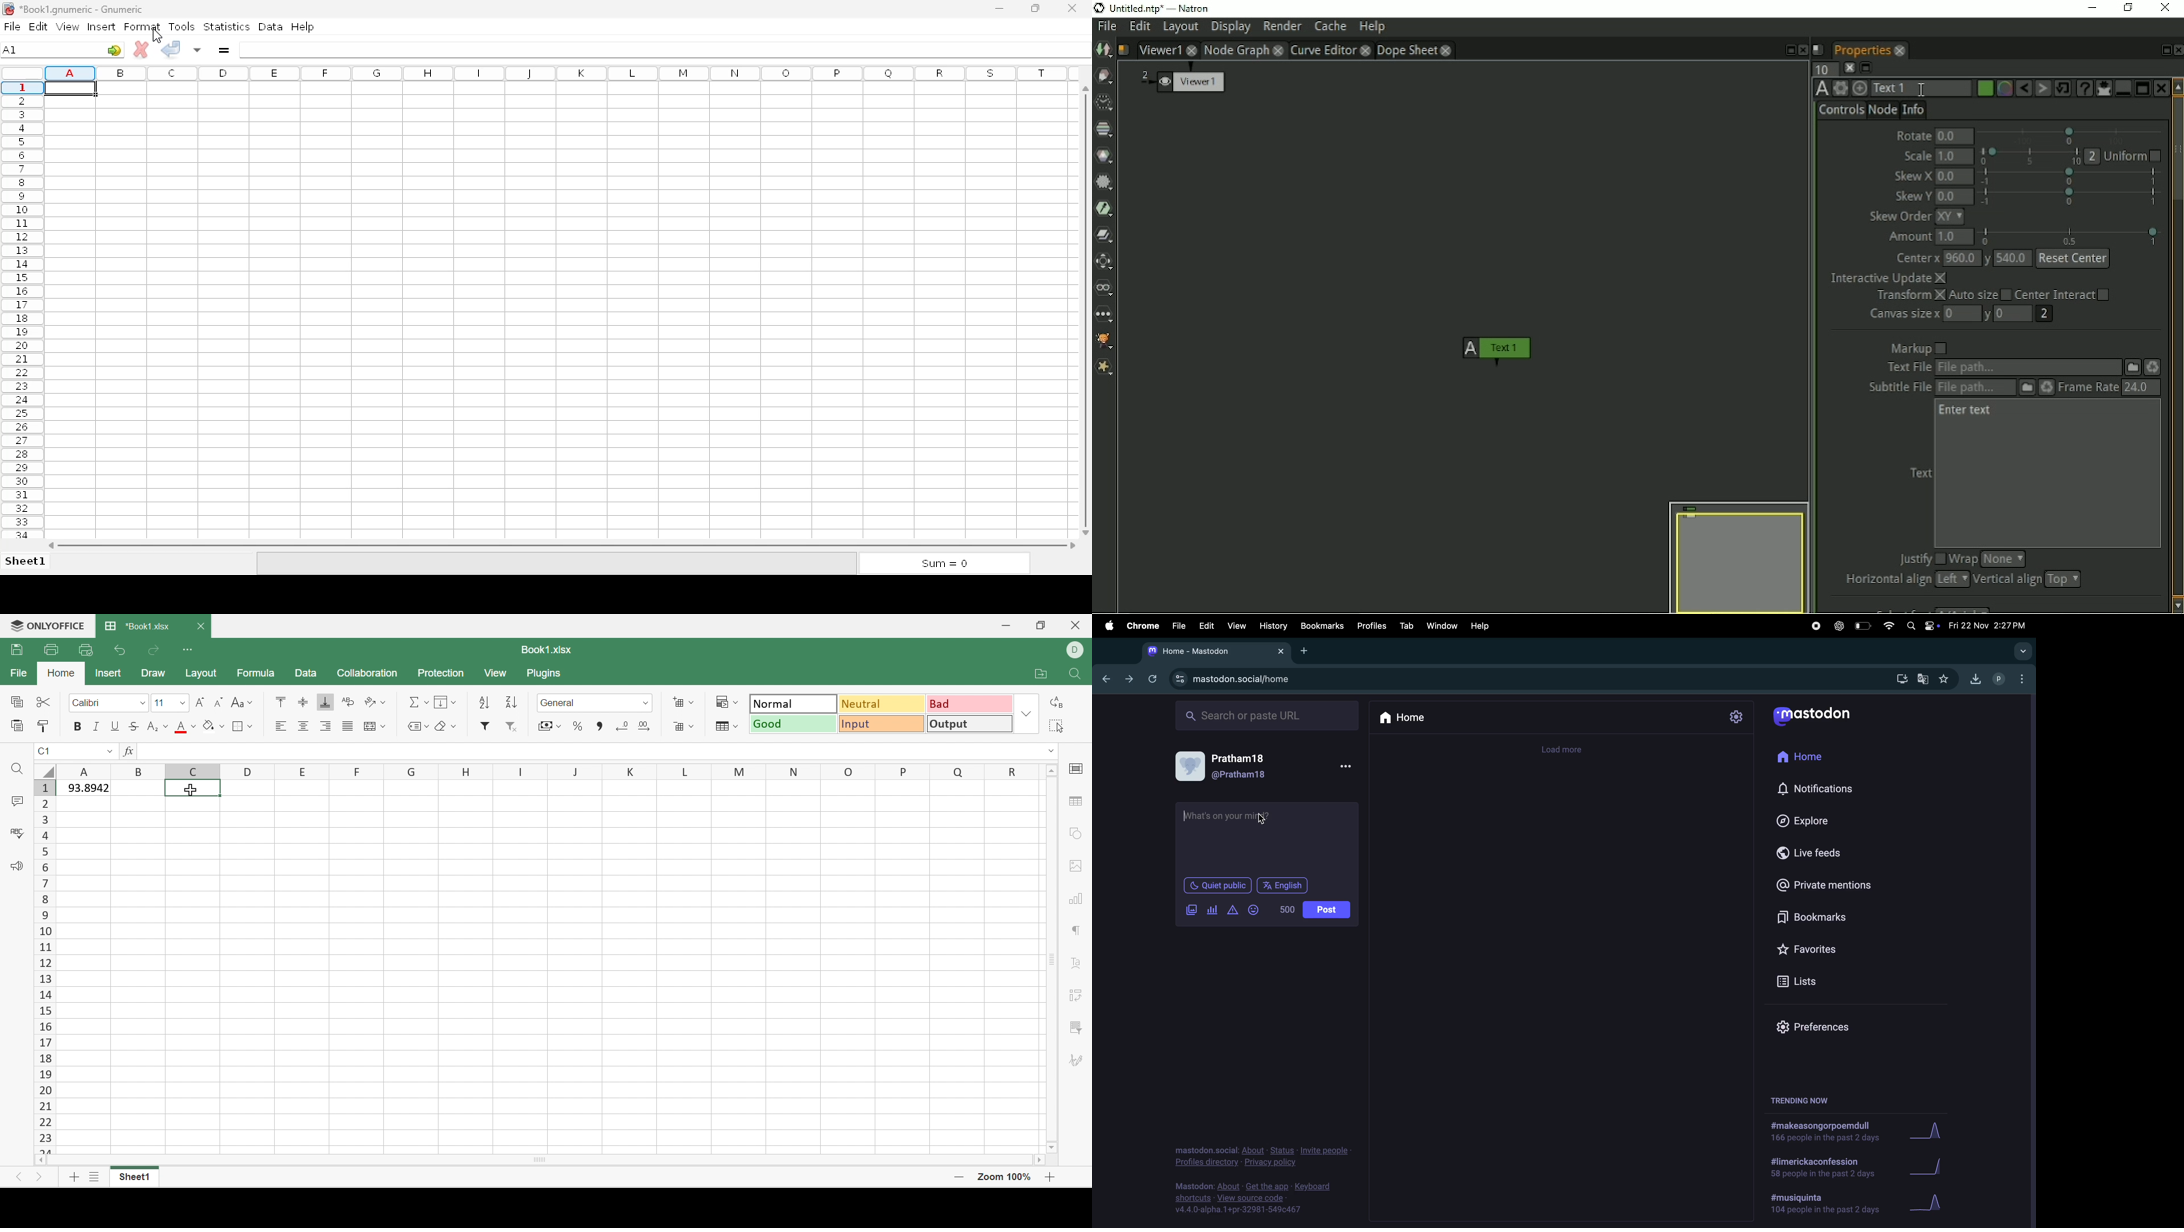 The image size is (2184, 1232). I want to click on trending now, so click(1808, 1099).